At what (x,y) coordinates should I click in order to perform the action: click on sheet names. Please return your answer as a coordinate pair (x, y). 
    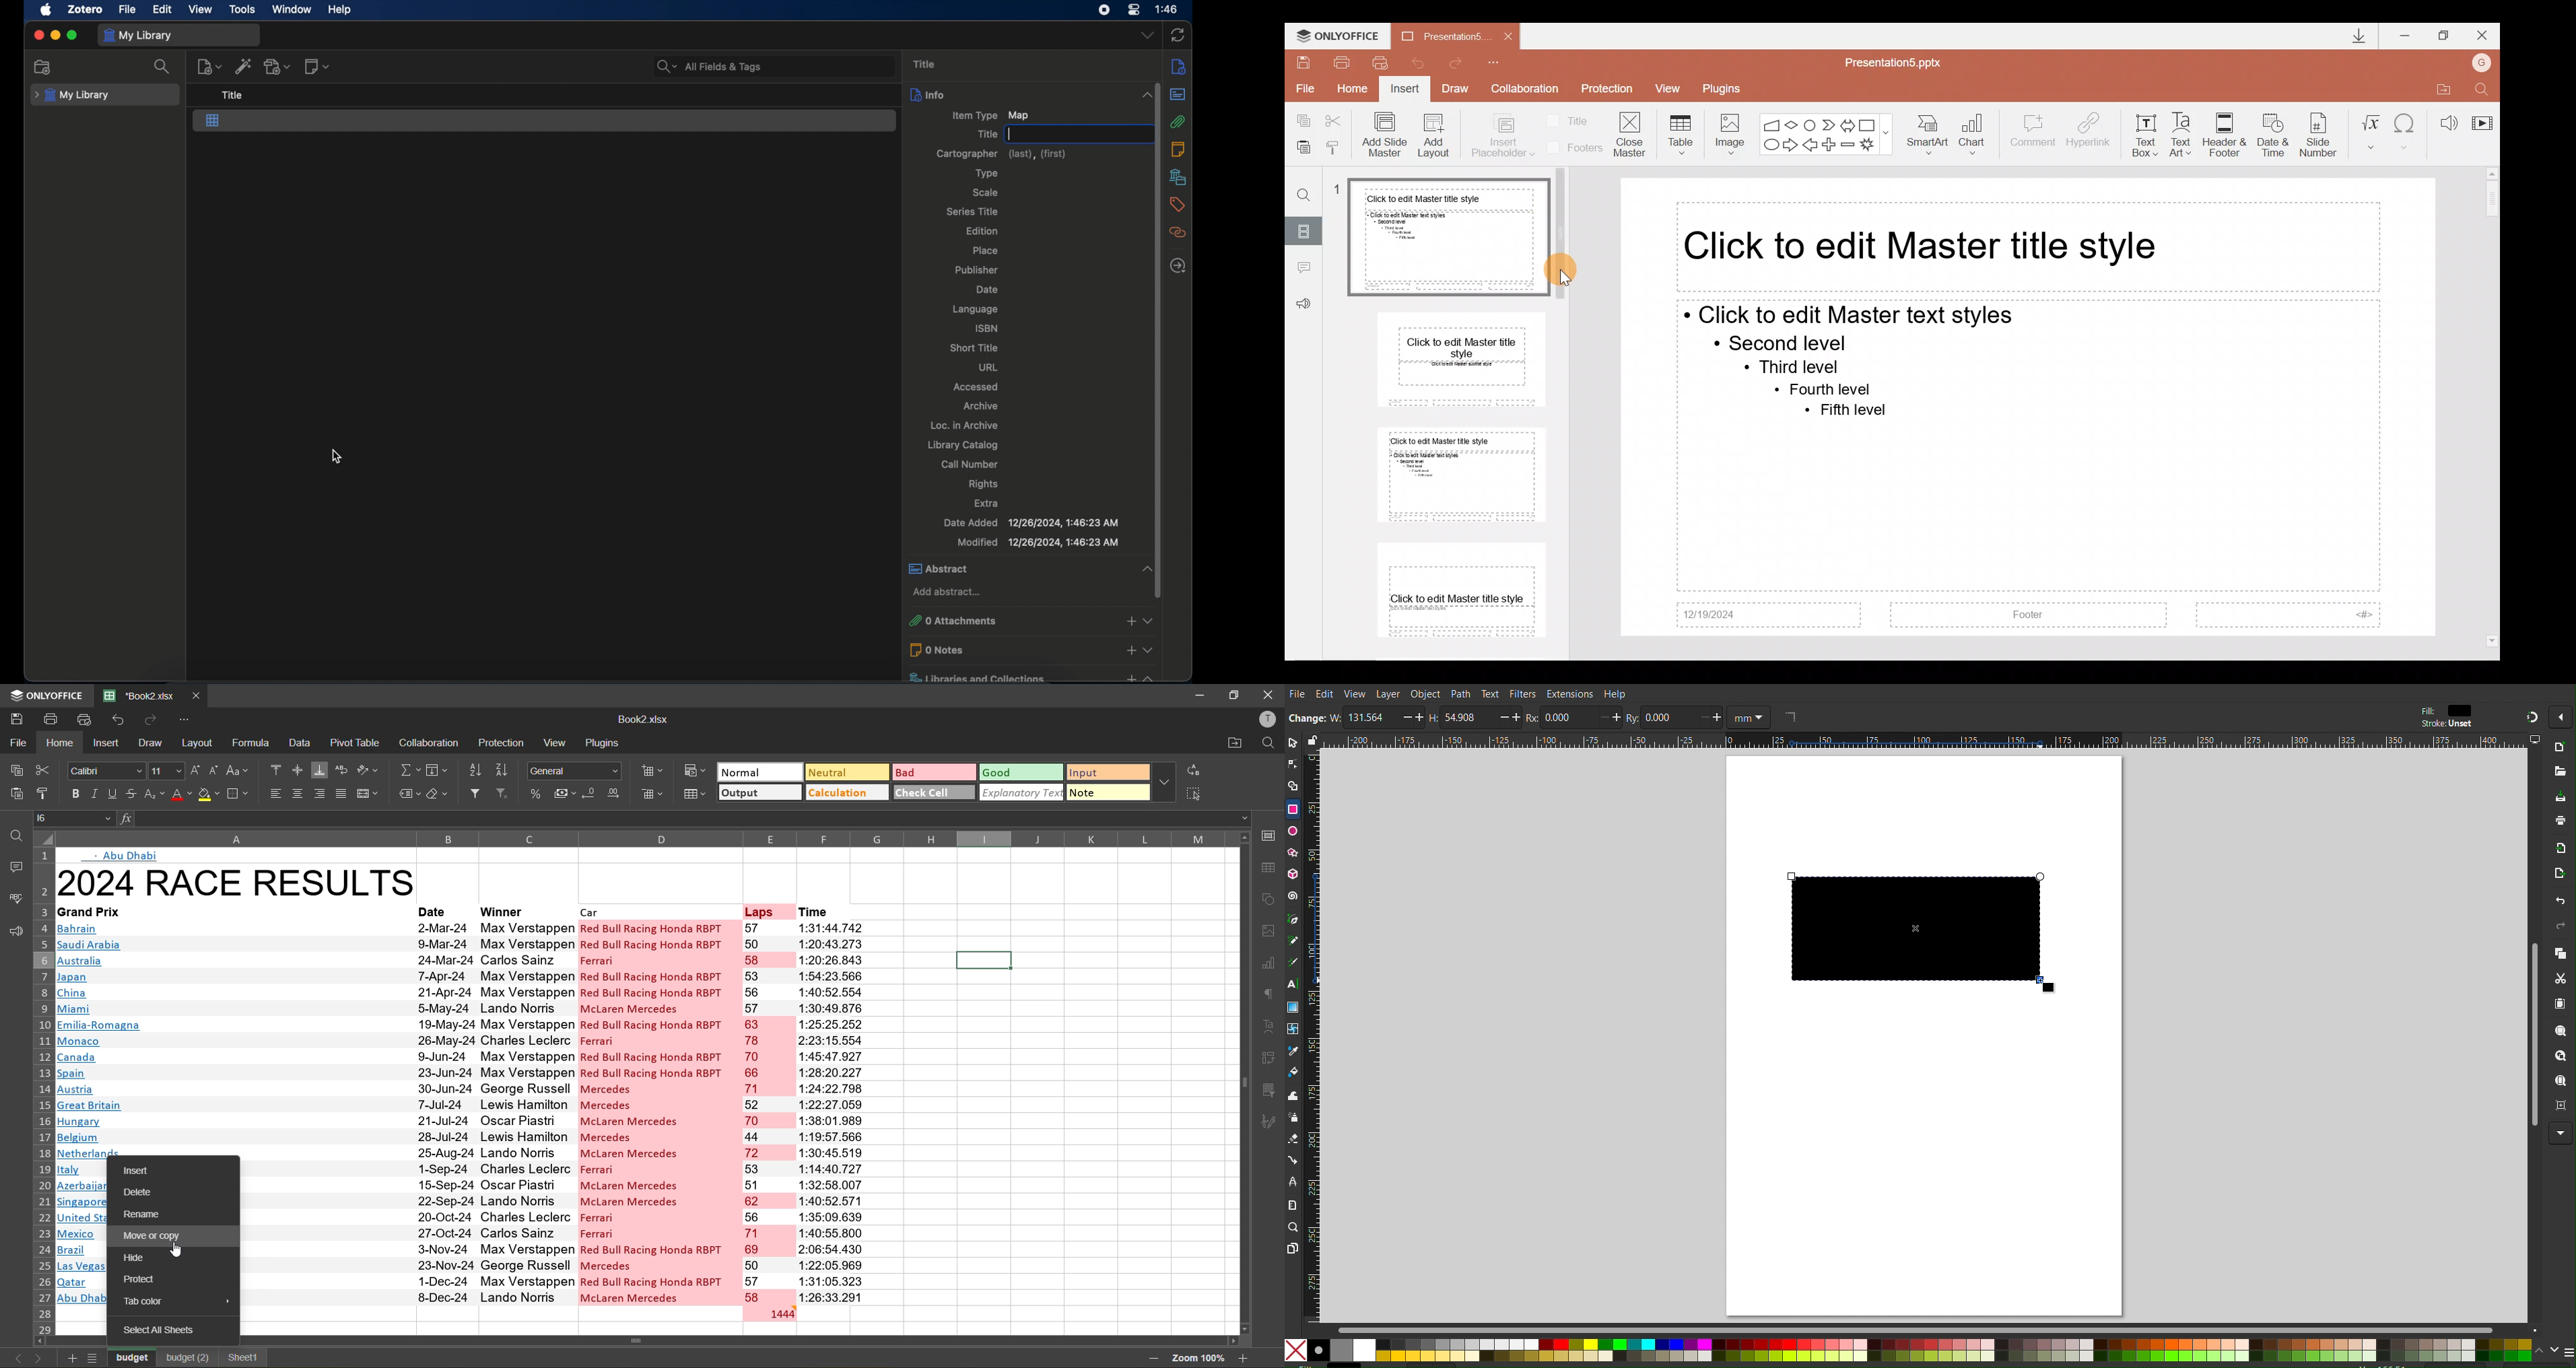
    Looking at the image, I should click on (134, 1356).